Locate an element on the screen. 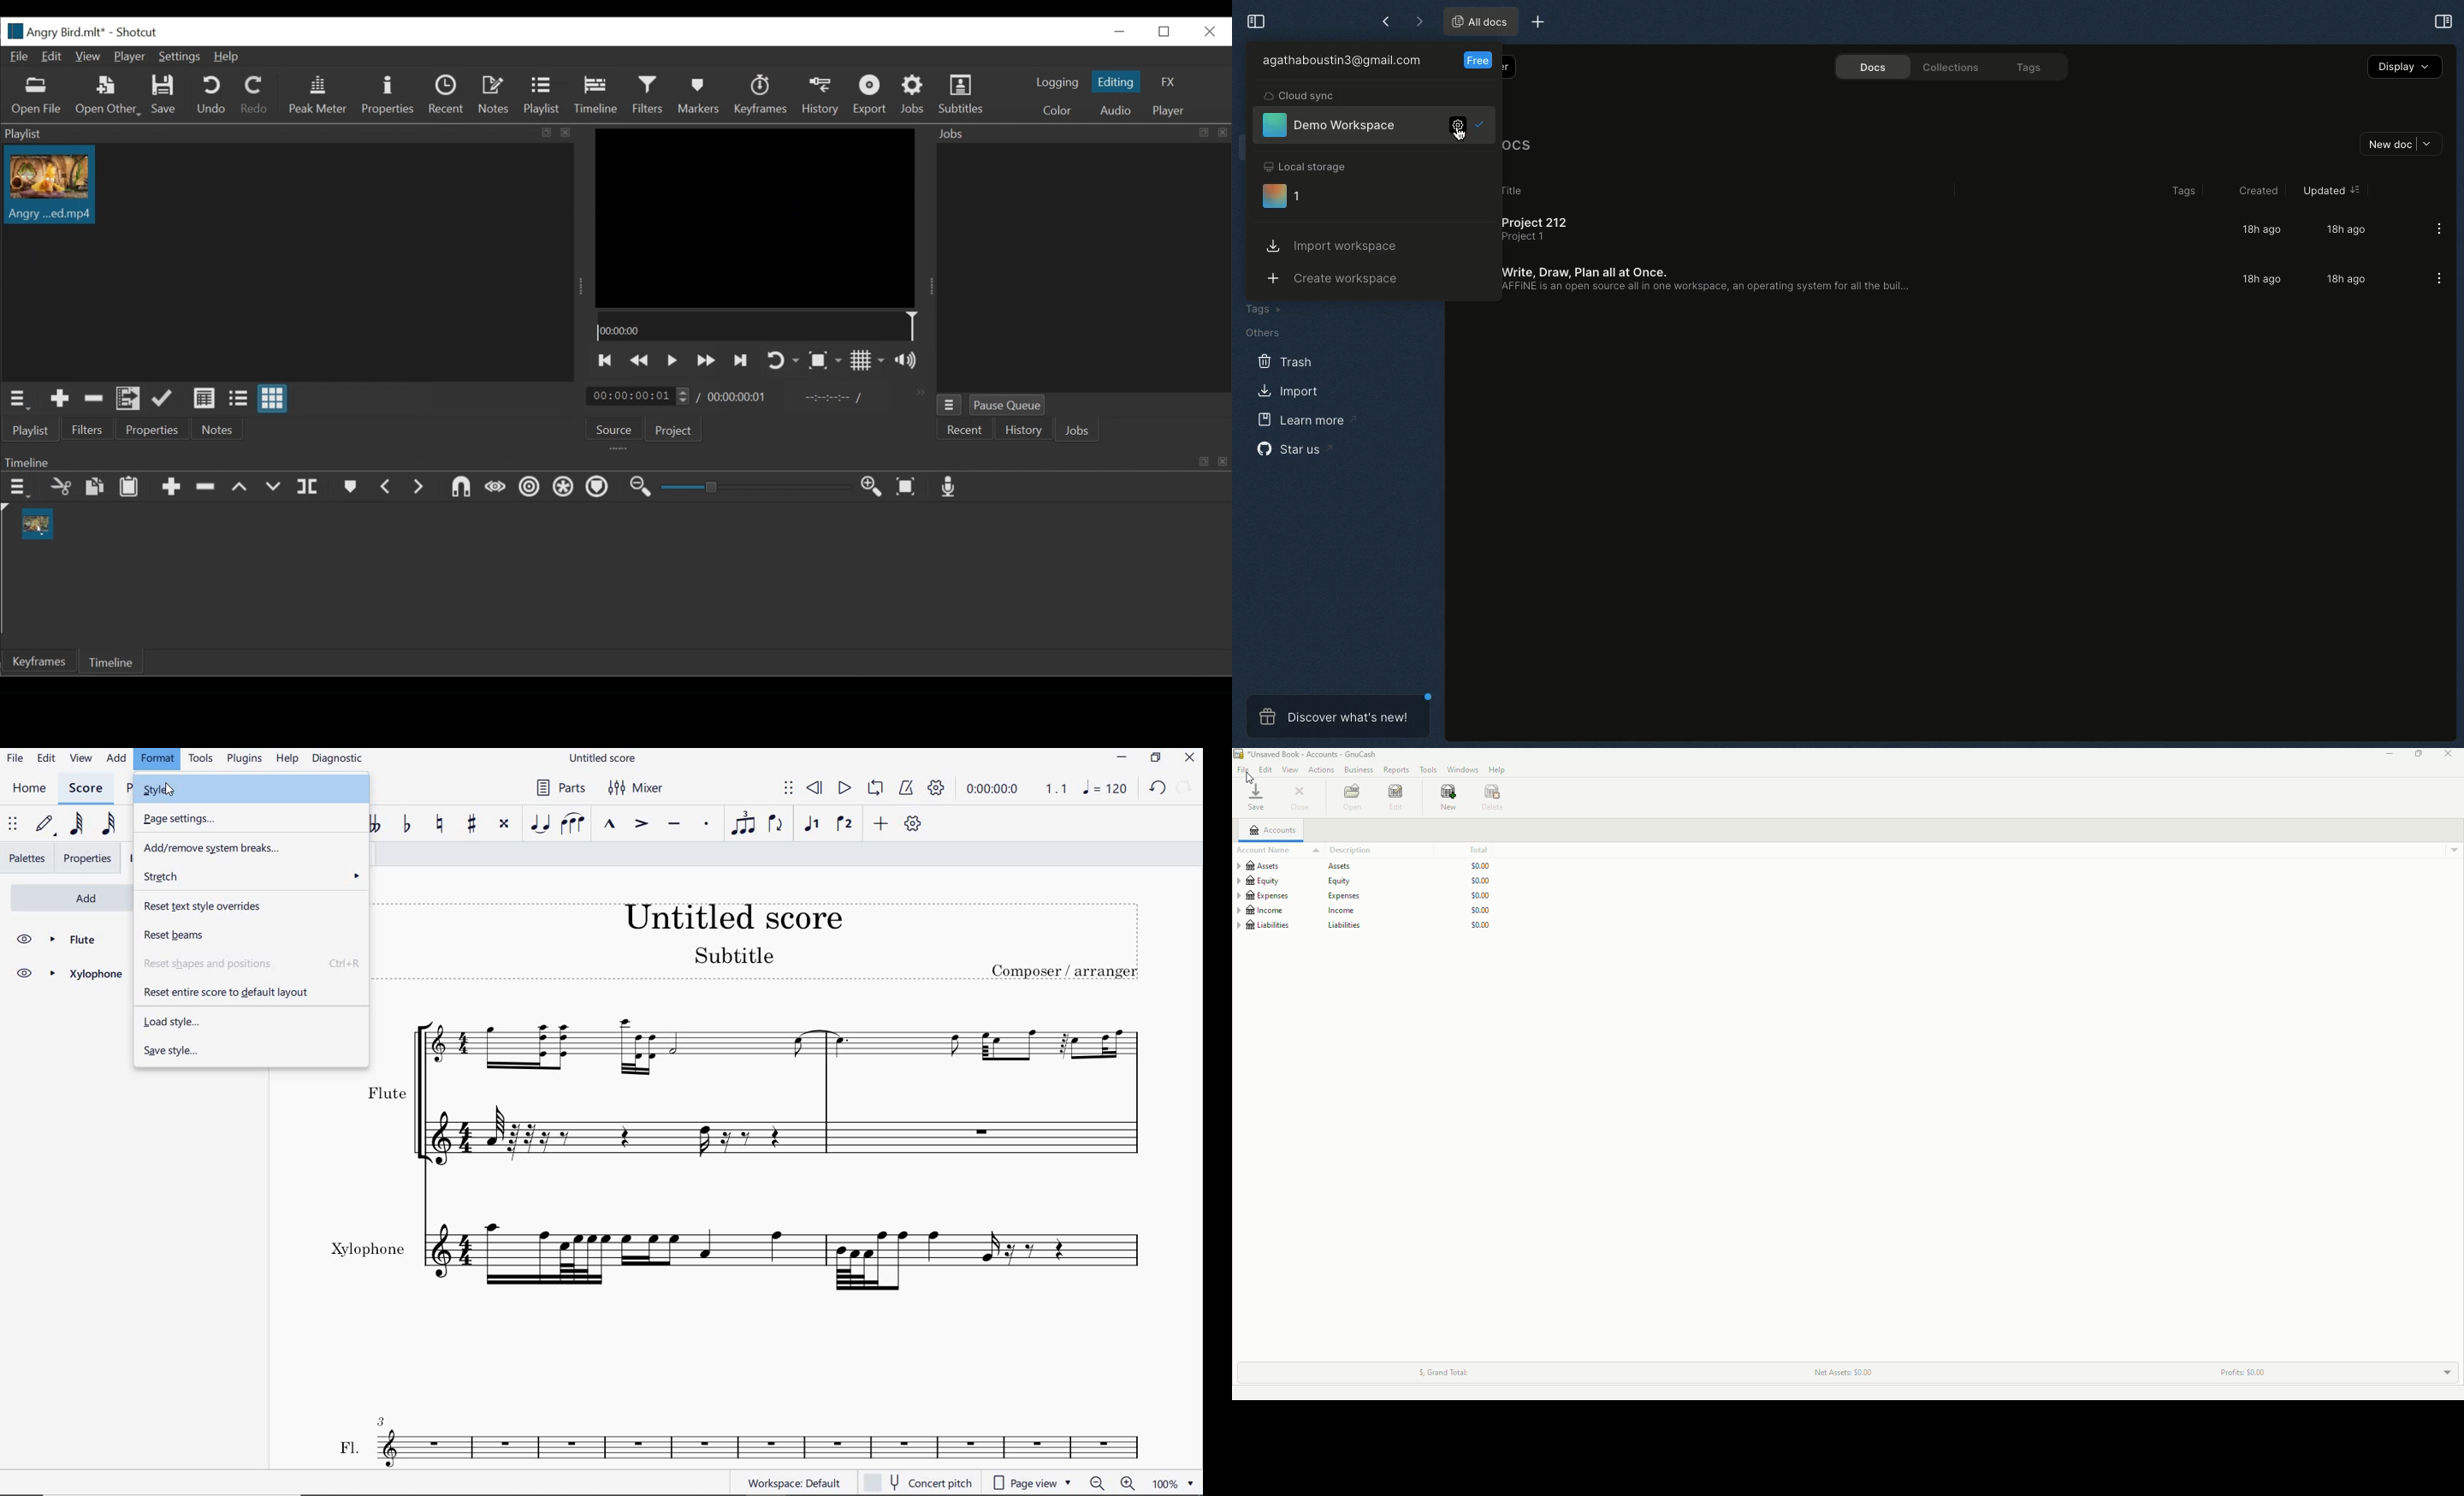 This screenshot has height=1512, width=2464. logging is located at coordinates (1056, 83).